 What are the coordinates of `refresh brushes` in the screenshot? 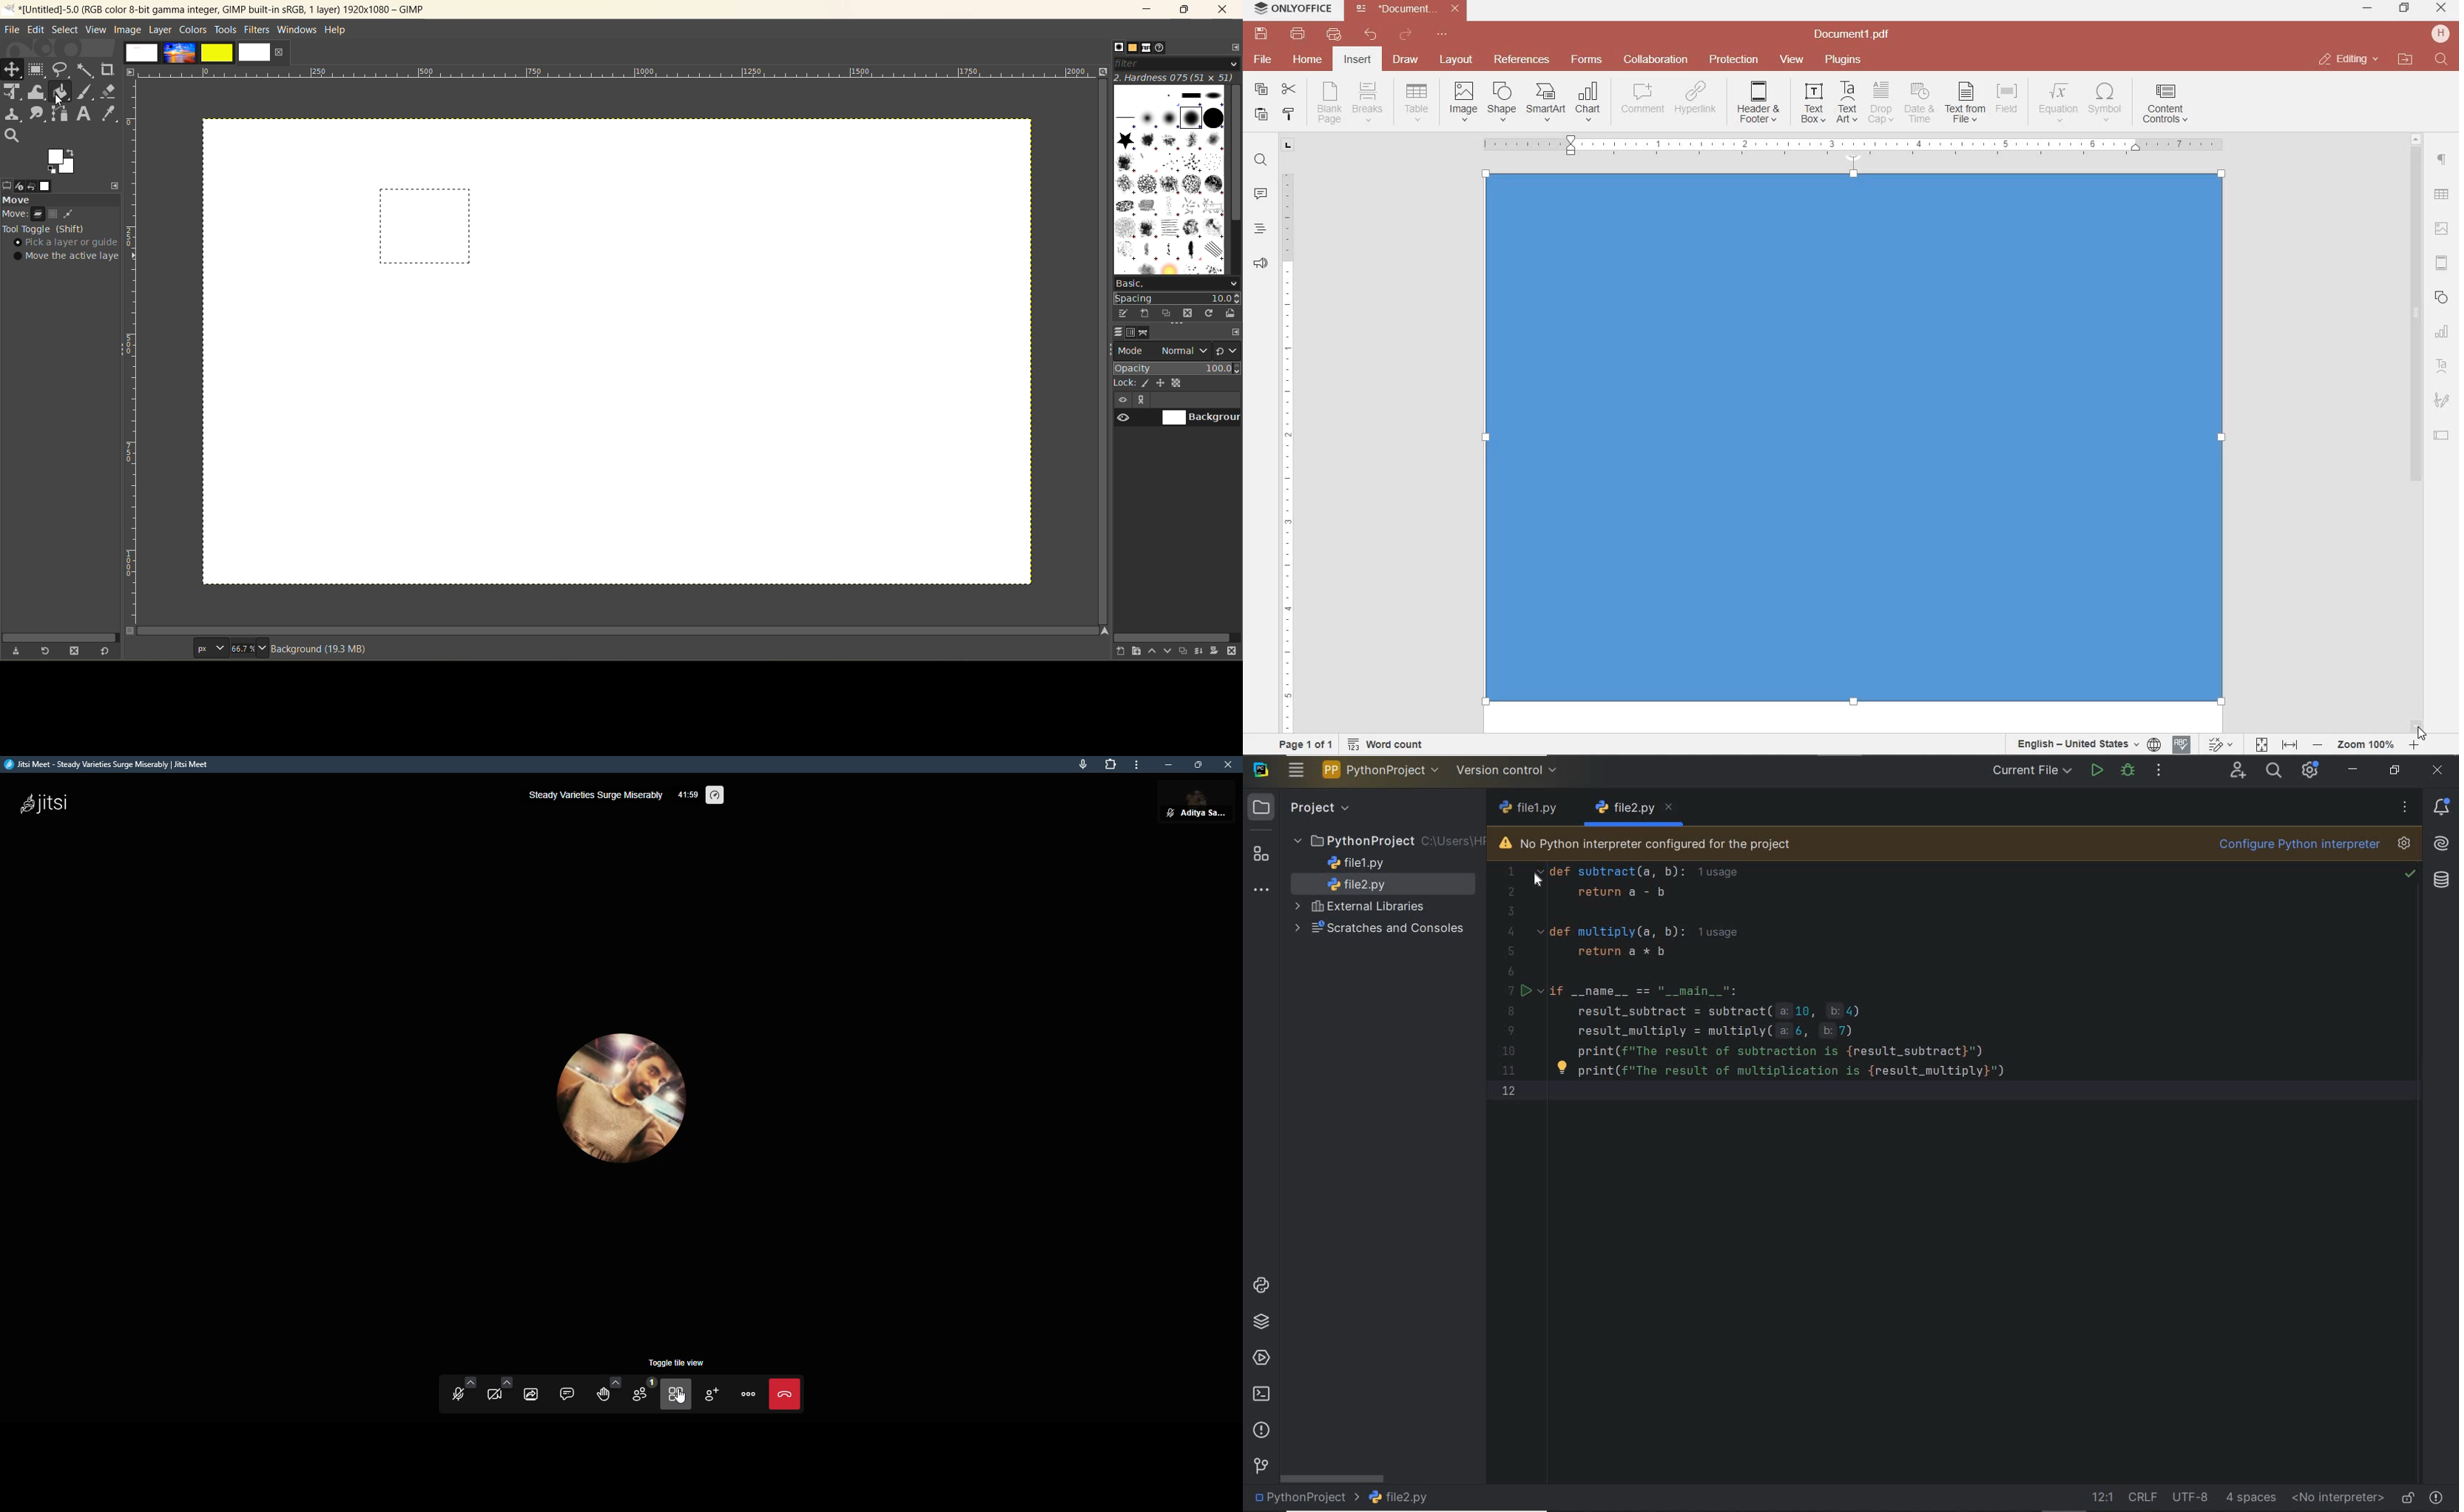 It's located at (1209, 313).